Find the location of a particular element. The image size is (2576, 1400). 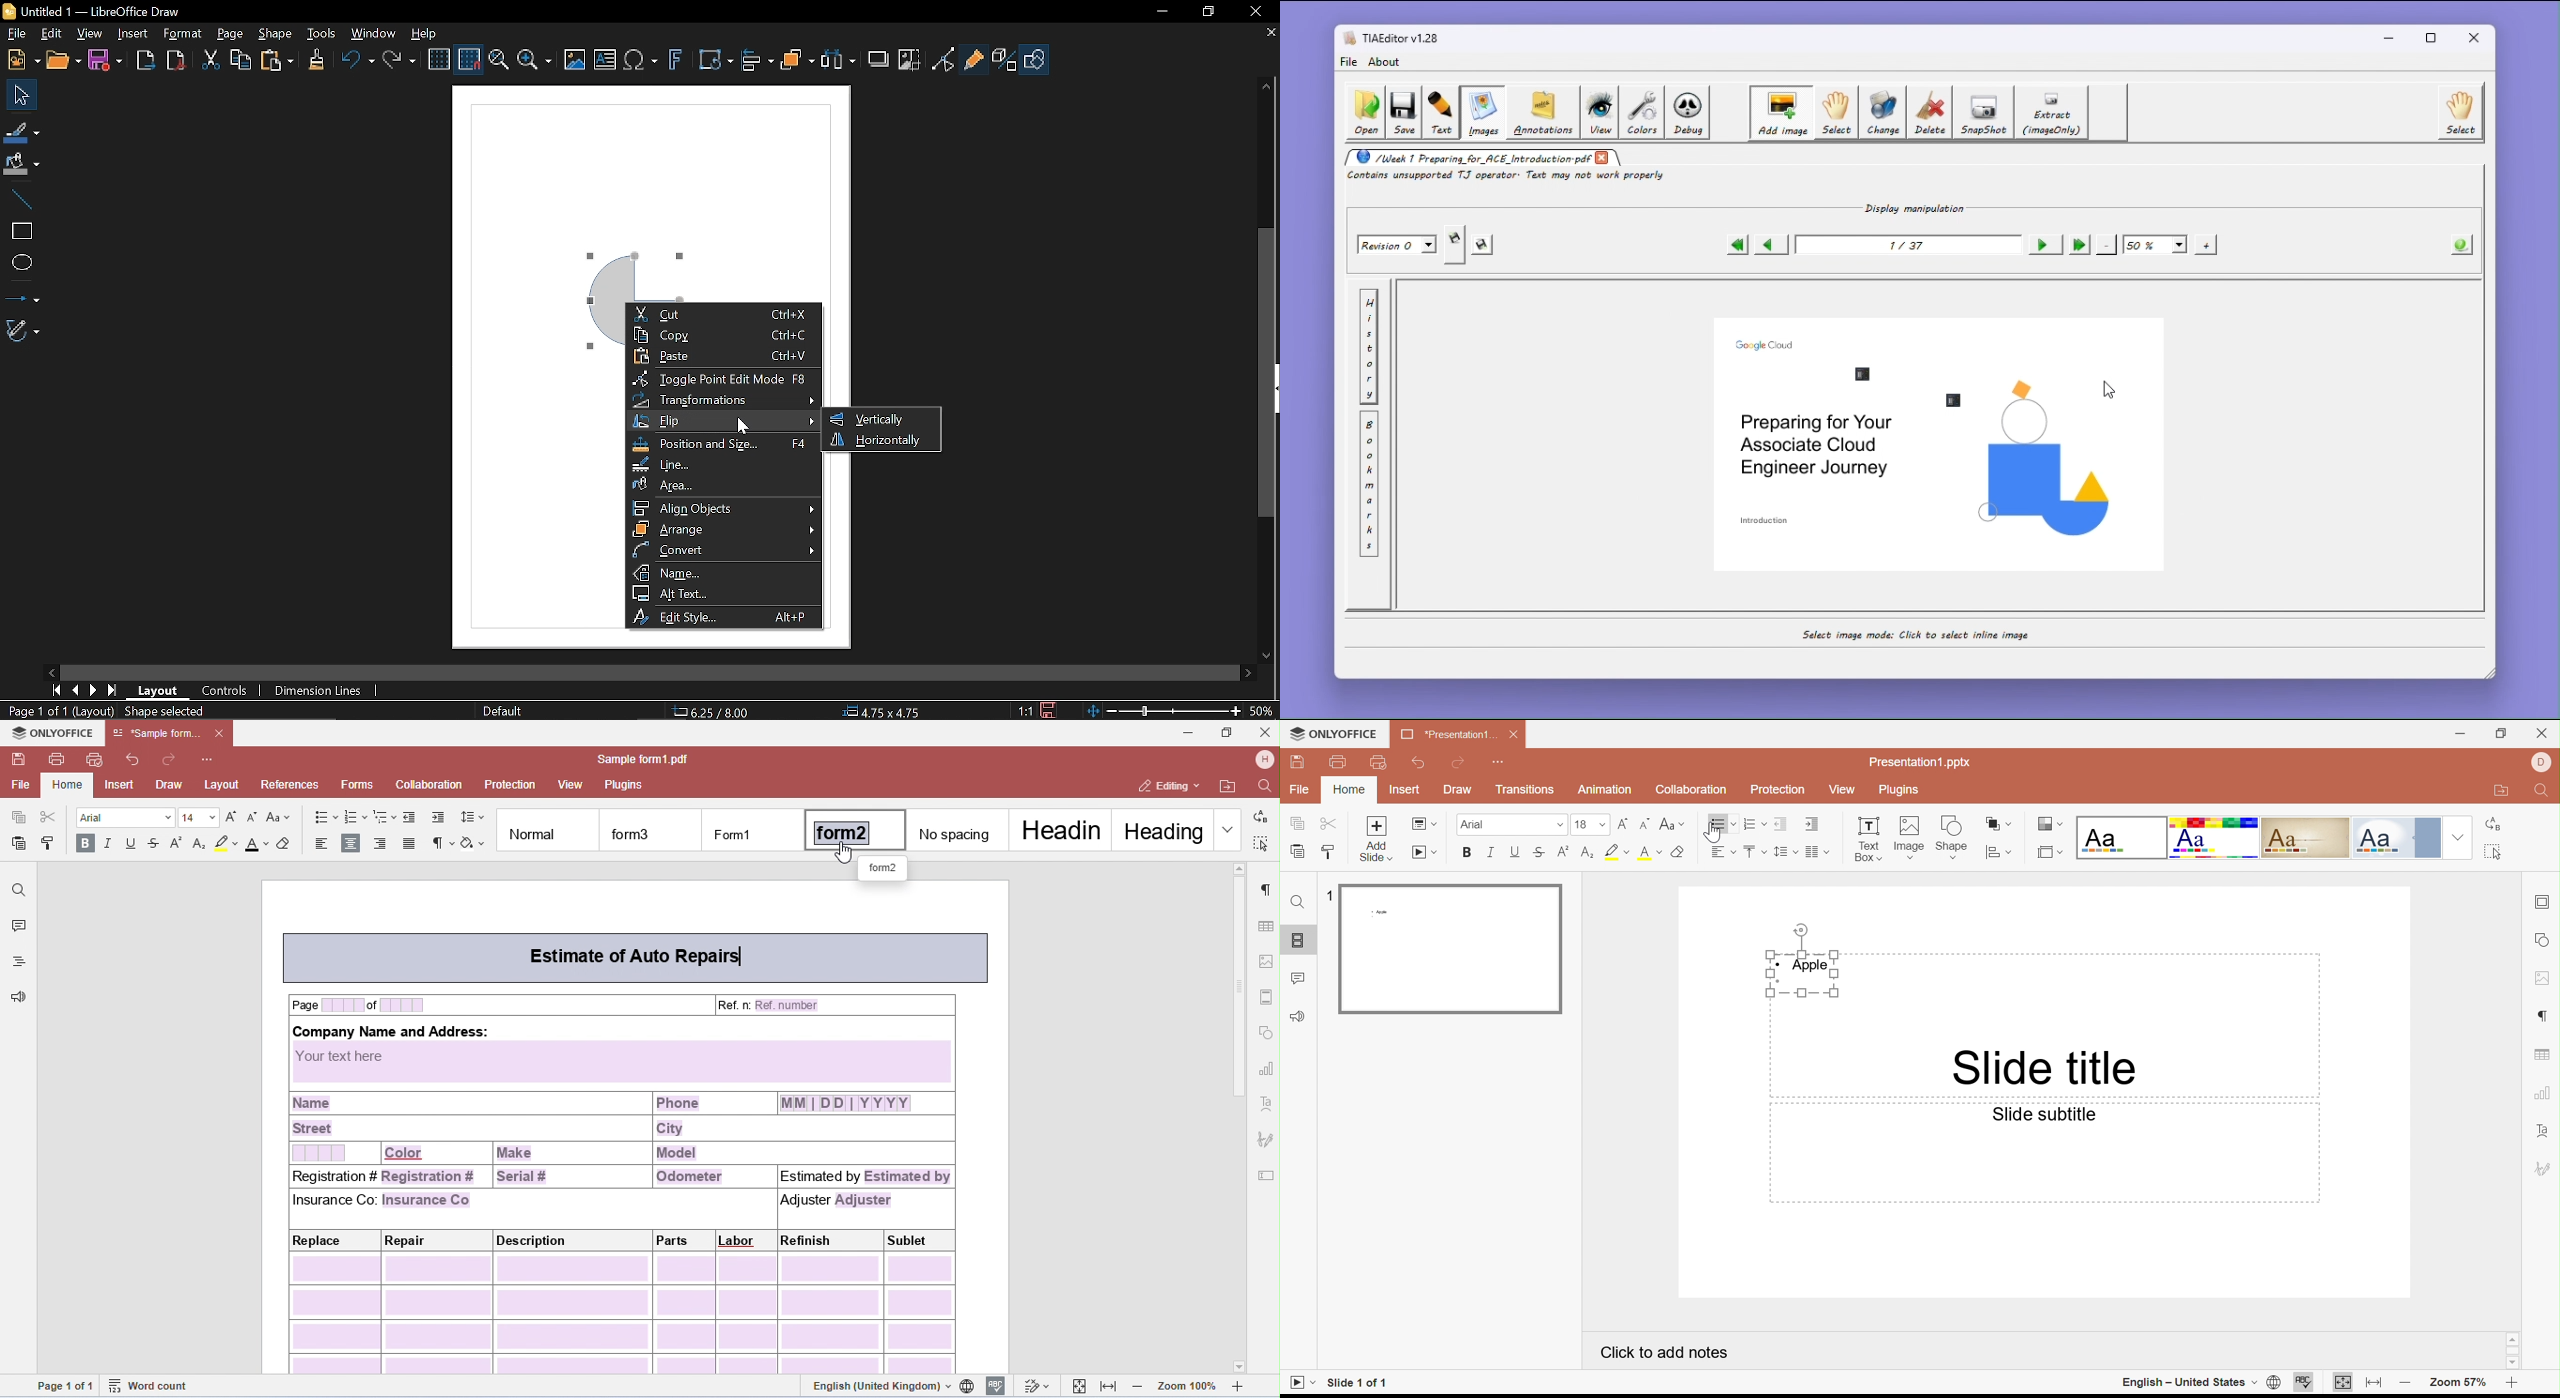

Horizontally is located at coordinates (877, 439).